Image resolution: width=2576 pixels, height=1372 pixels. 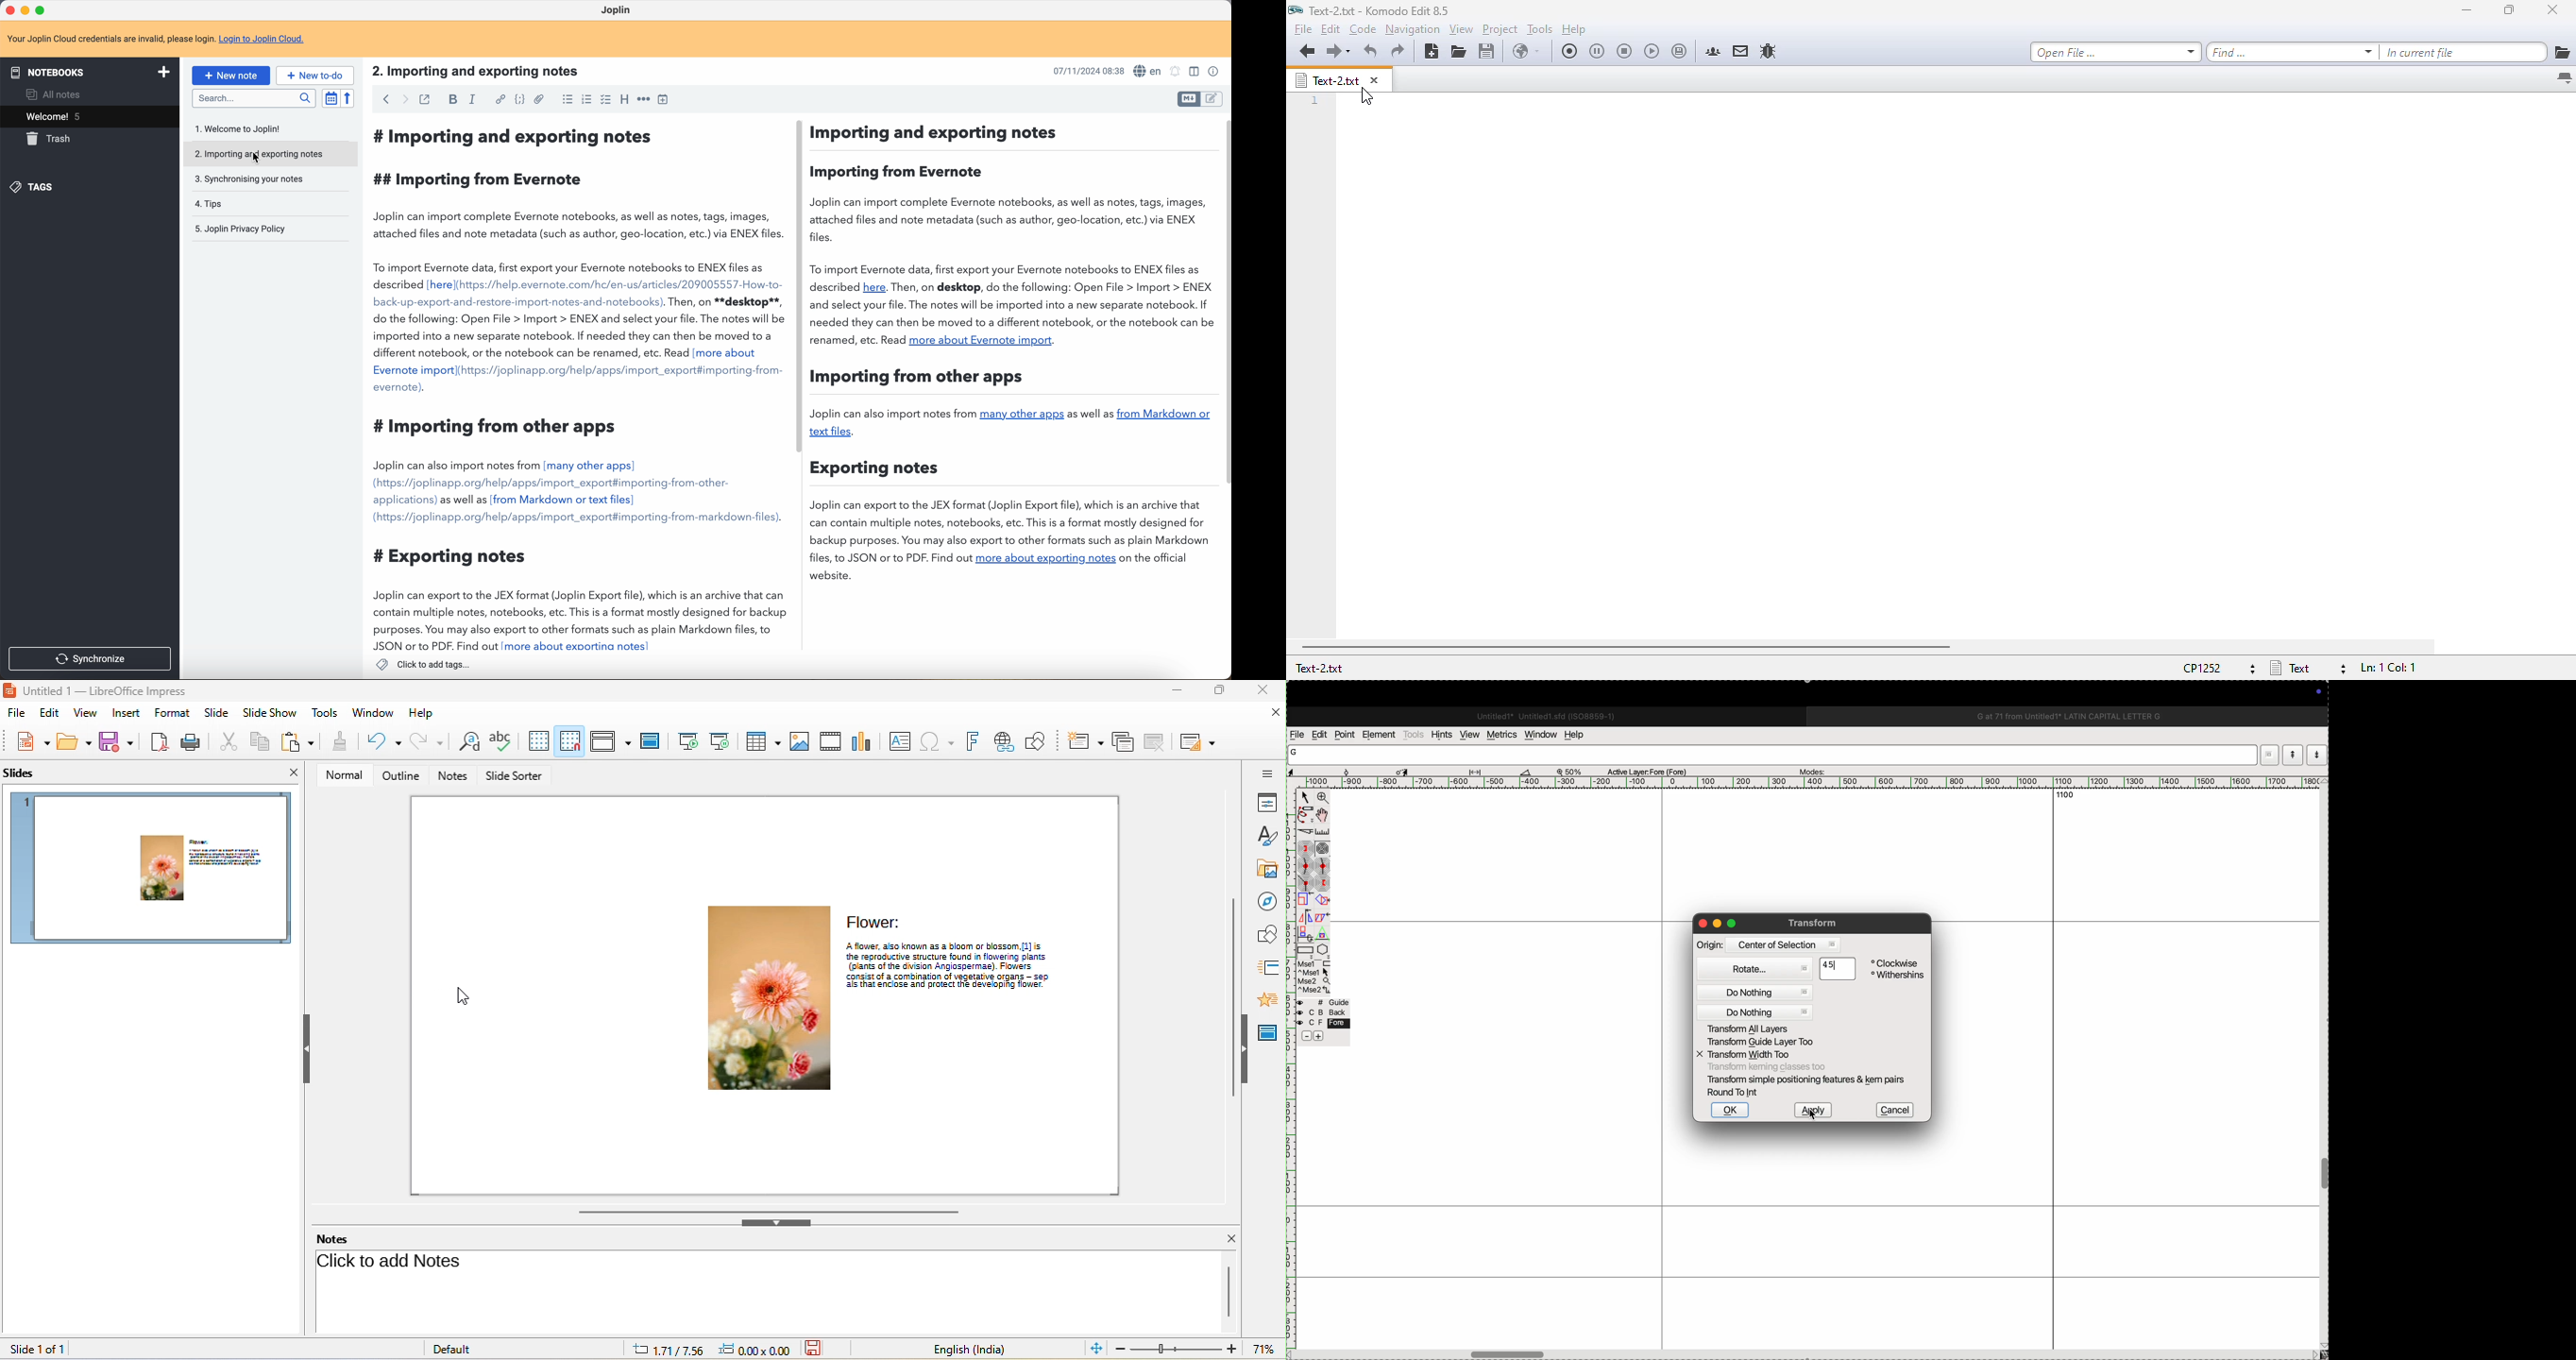 I want to click on Your Joplin Cloud credentials are invalid, please login. Login to Joplin Cloud., so click(x=164, y=39).